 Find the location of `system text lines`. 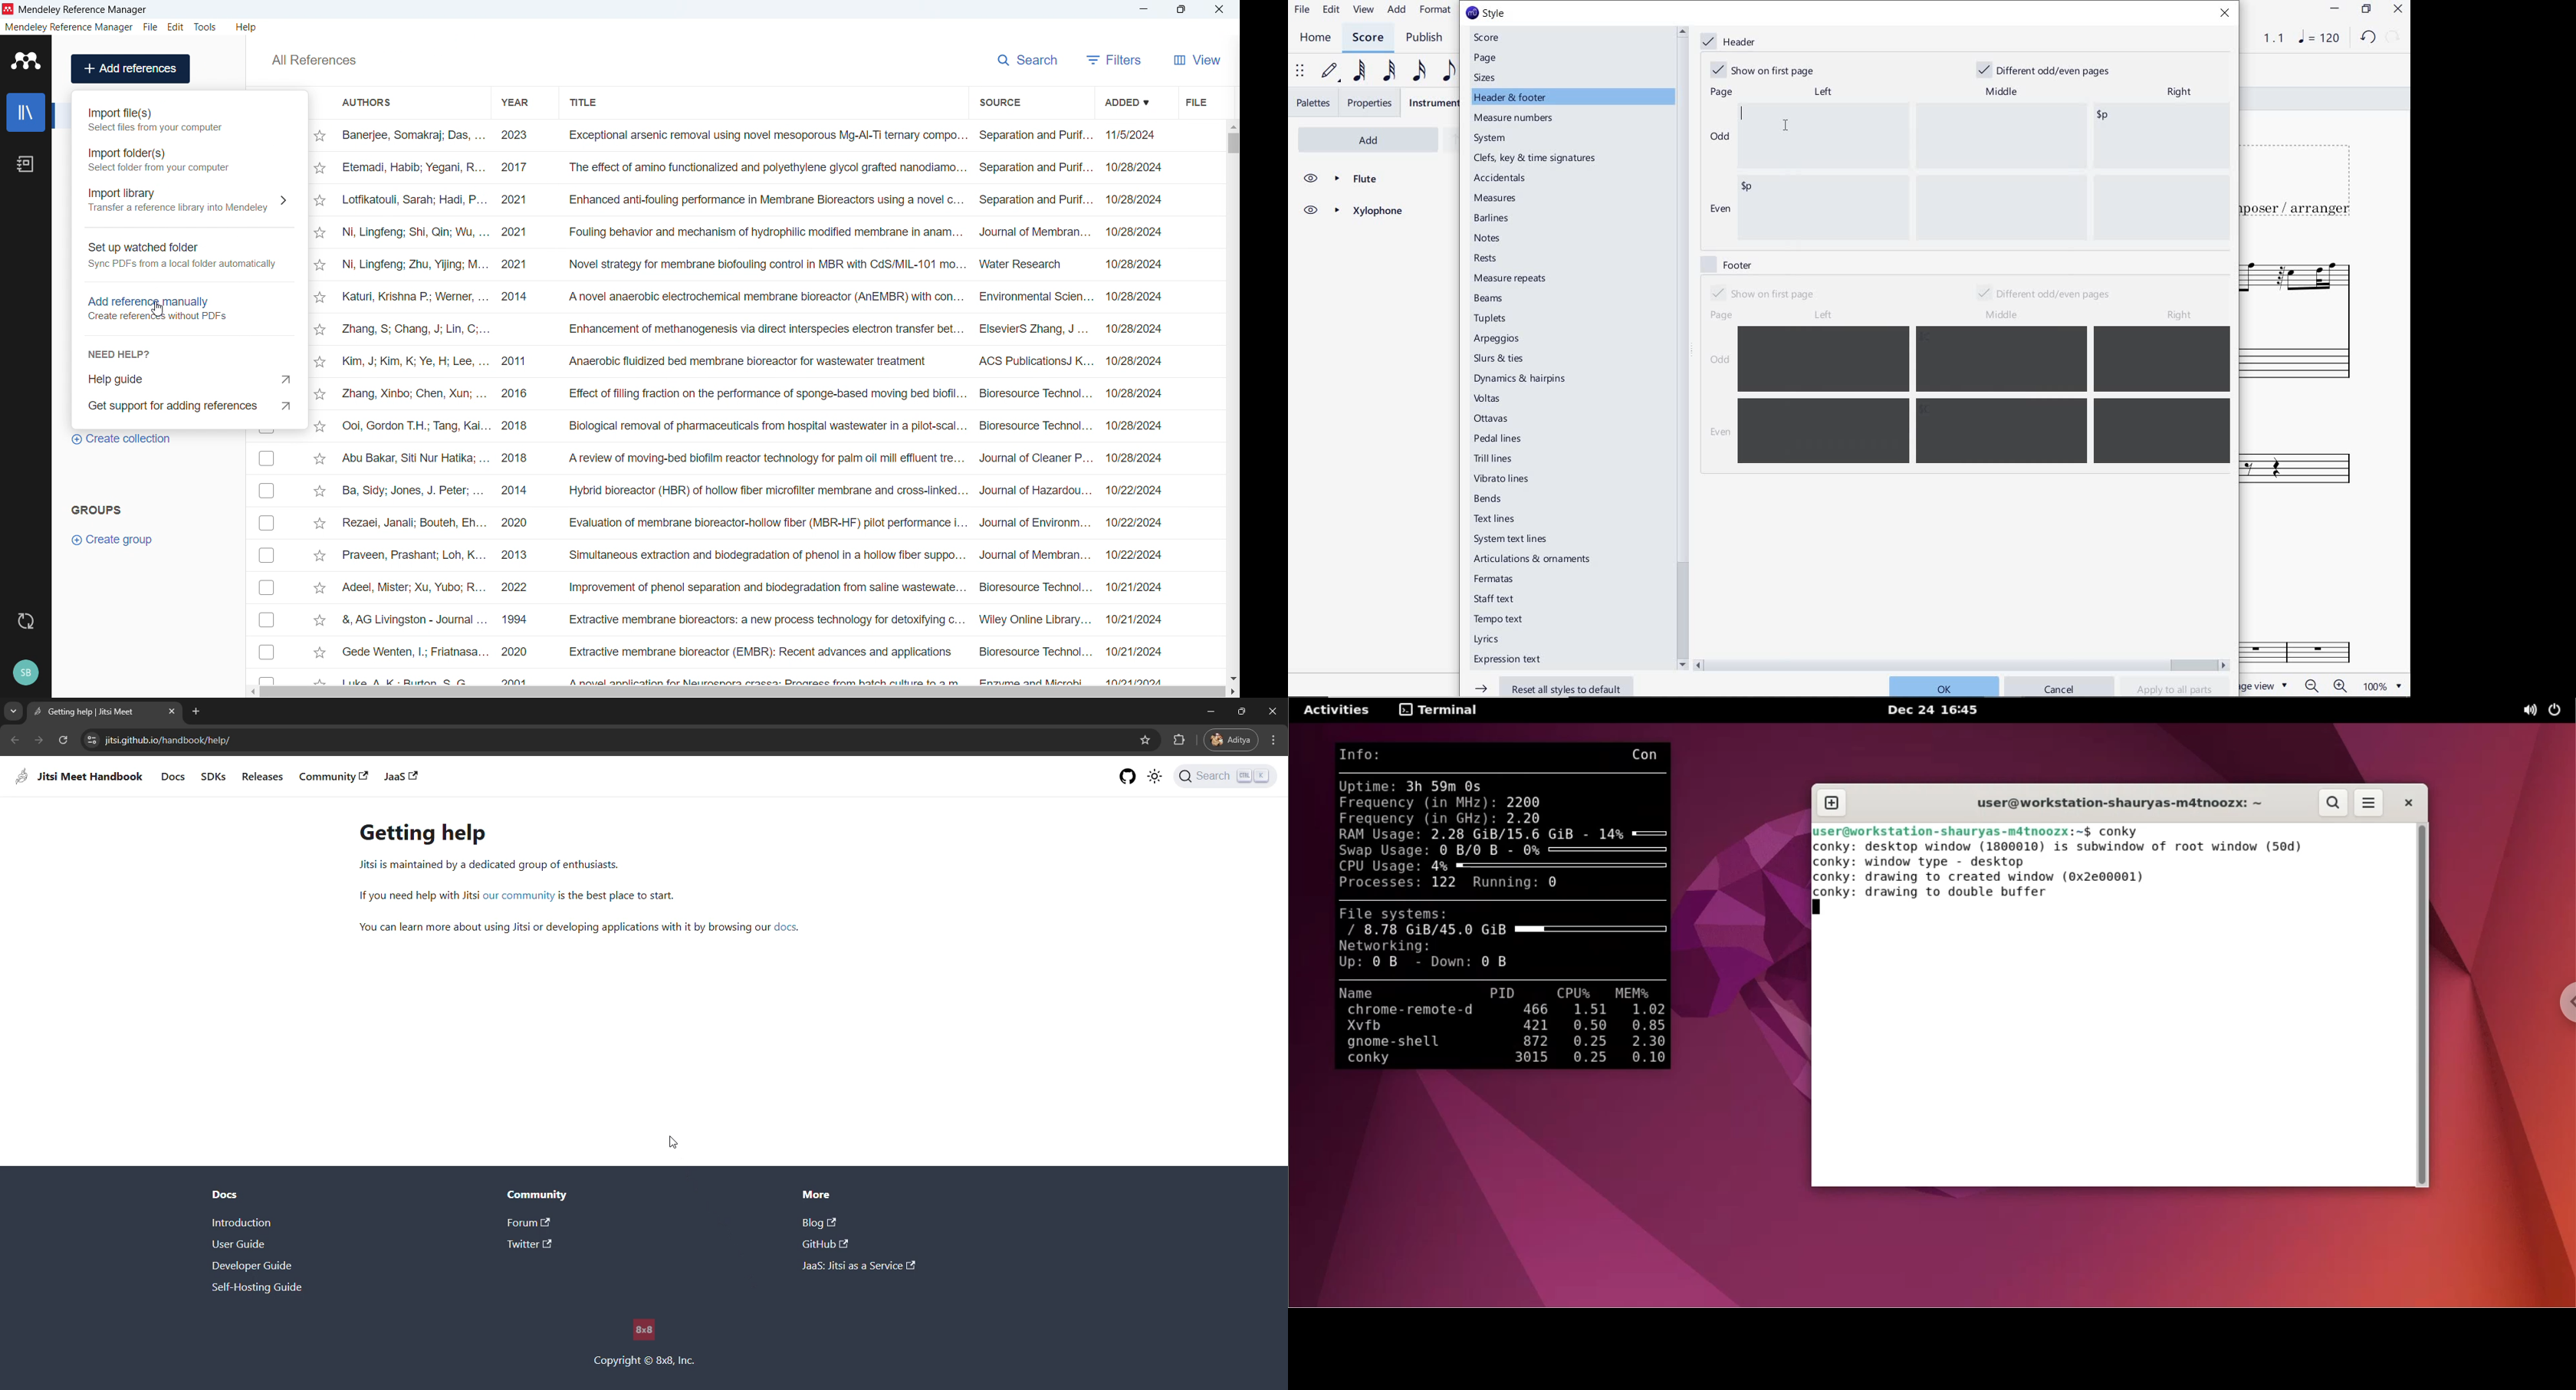

system text lines is located at coordinates (1512, 539).